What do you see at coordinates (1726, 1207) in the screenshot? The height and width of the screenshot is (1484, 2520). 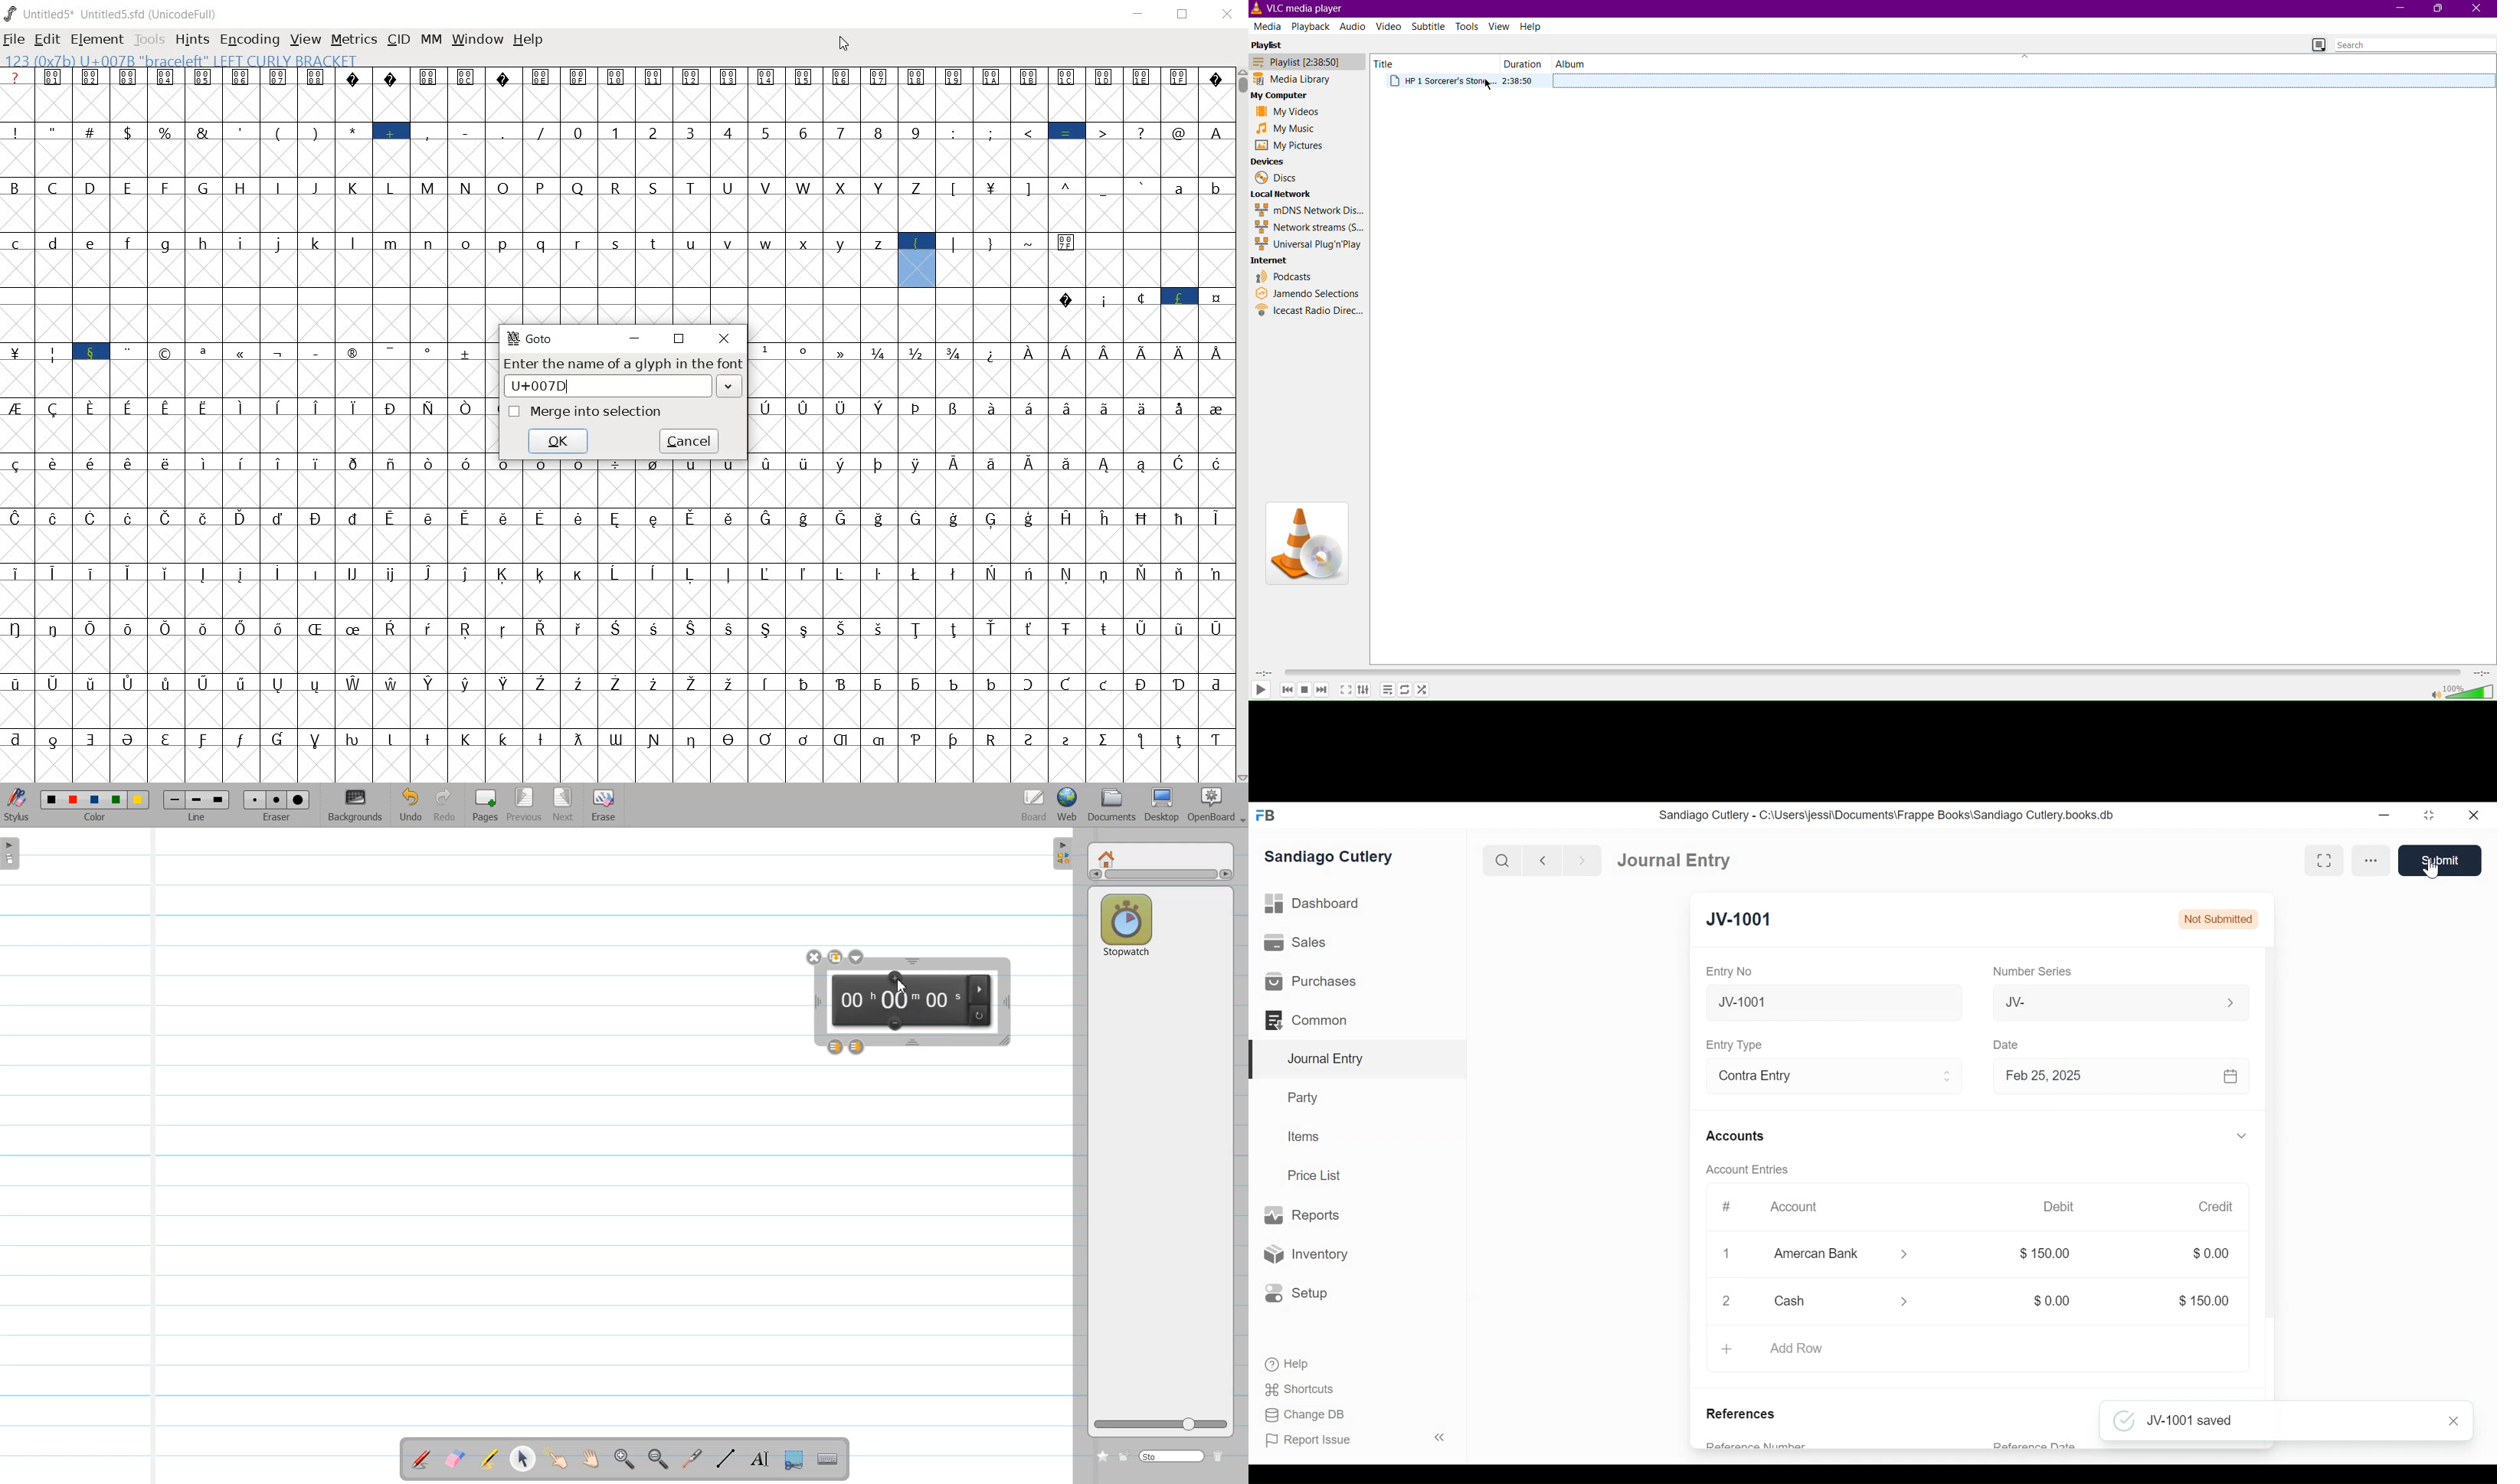 I see `#` at bounding box center [1726, 1207].